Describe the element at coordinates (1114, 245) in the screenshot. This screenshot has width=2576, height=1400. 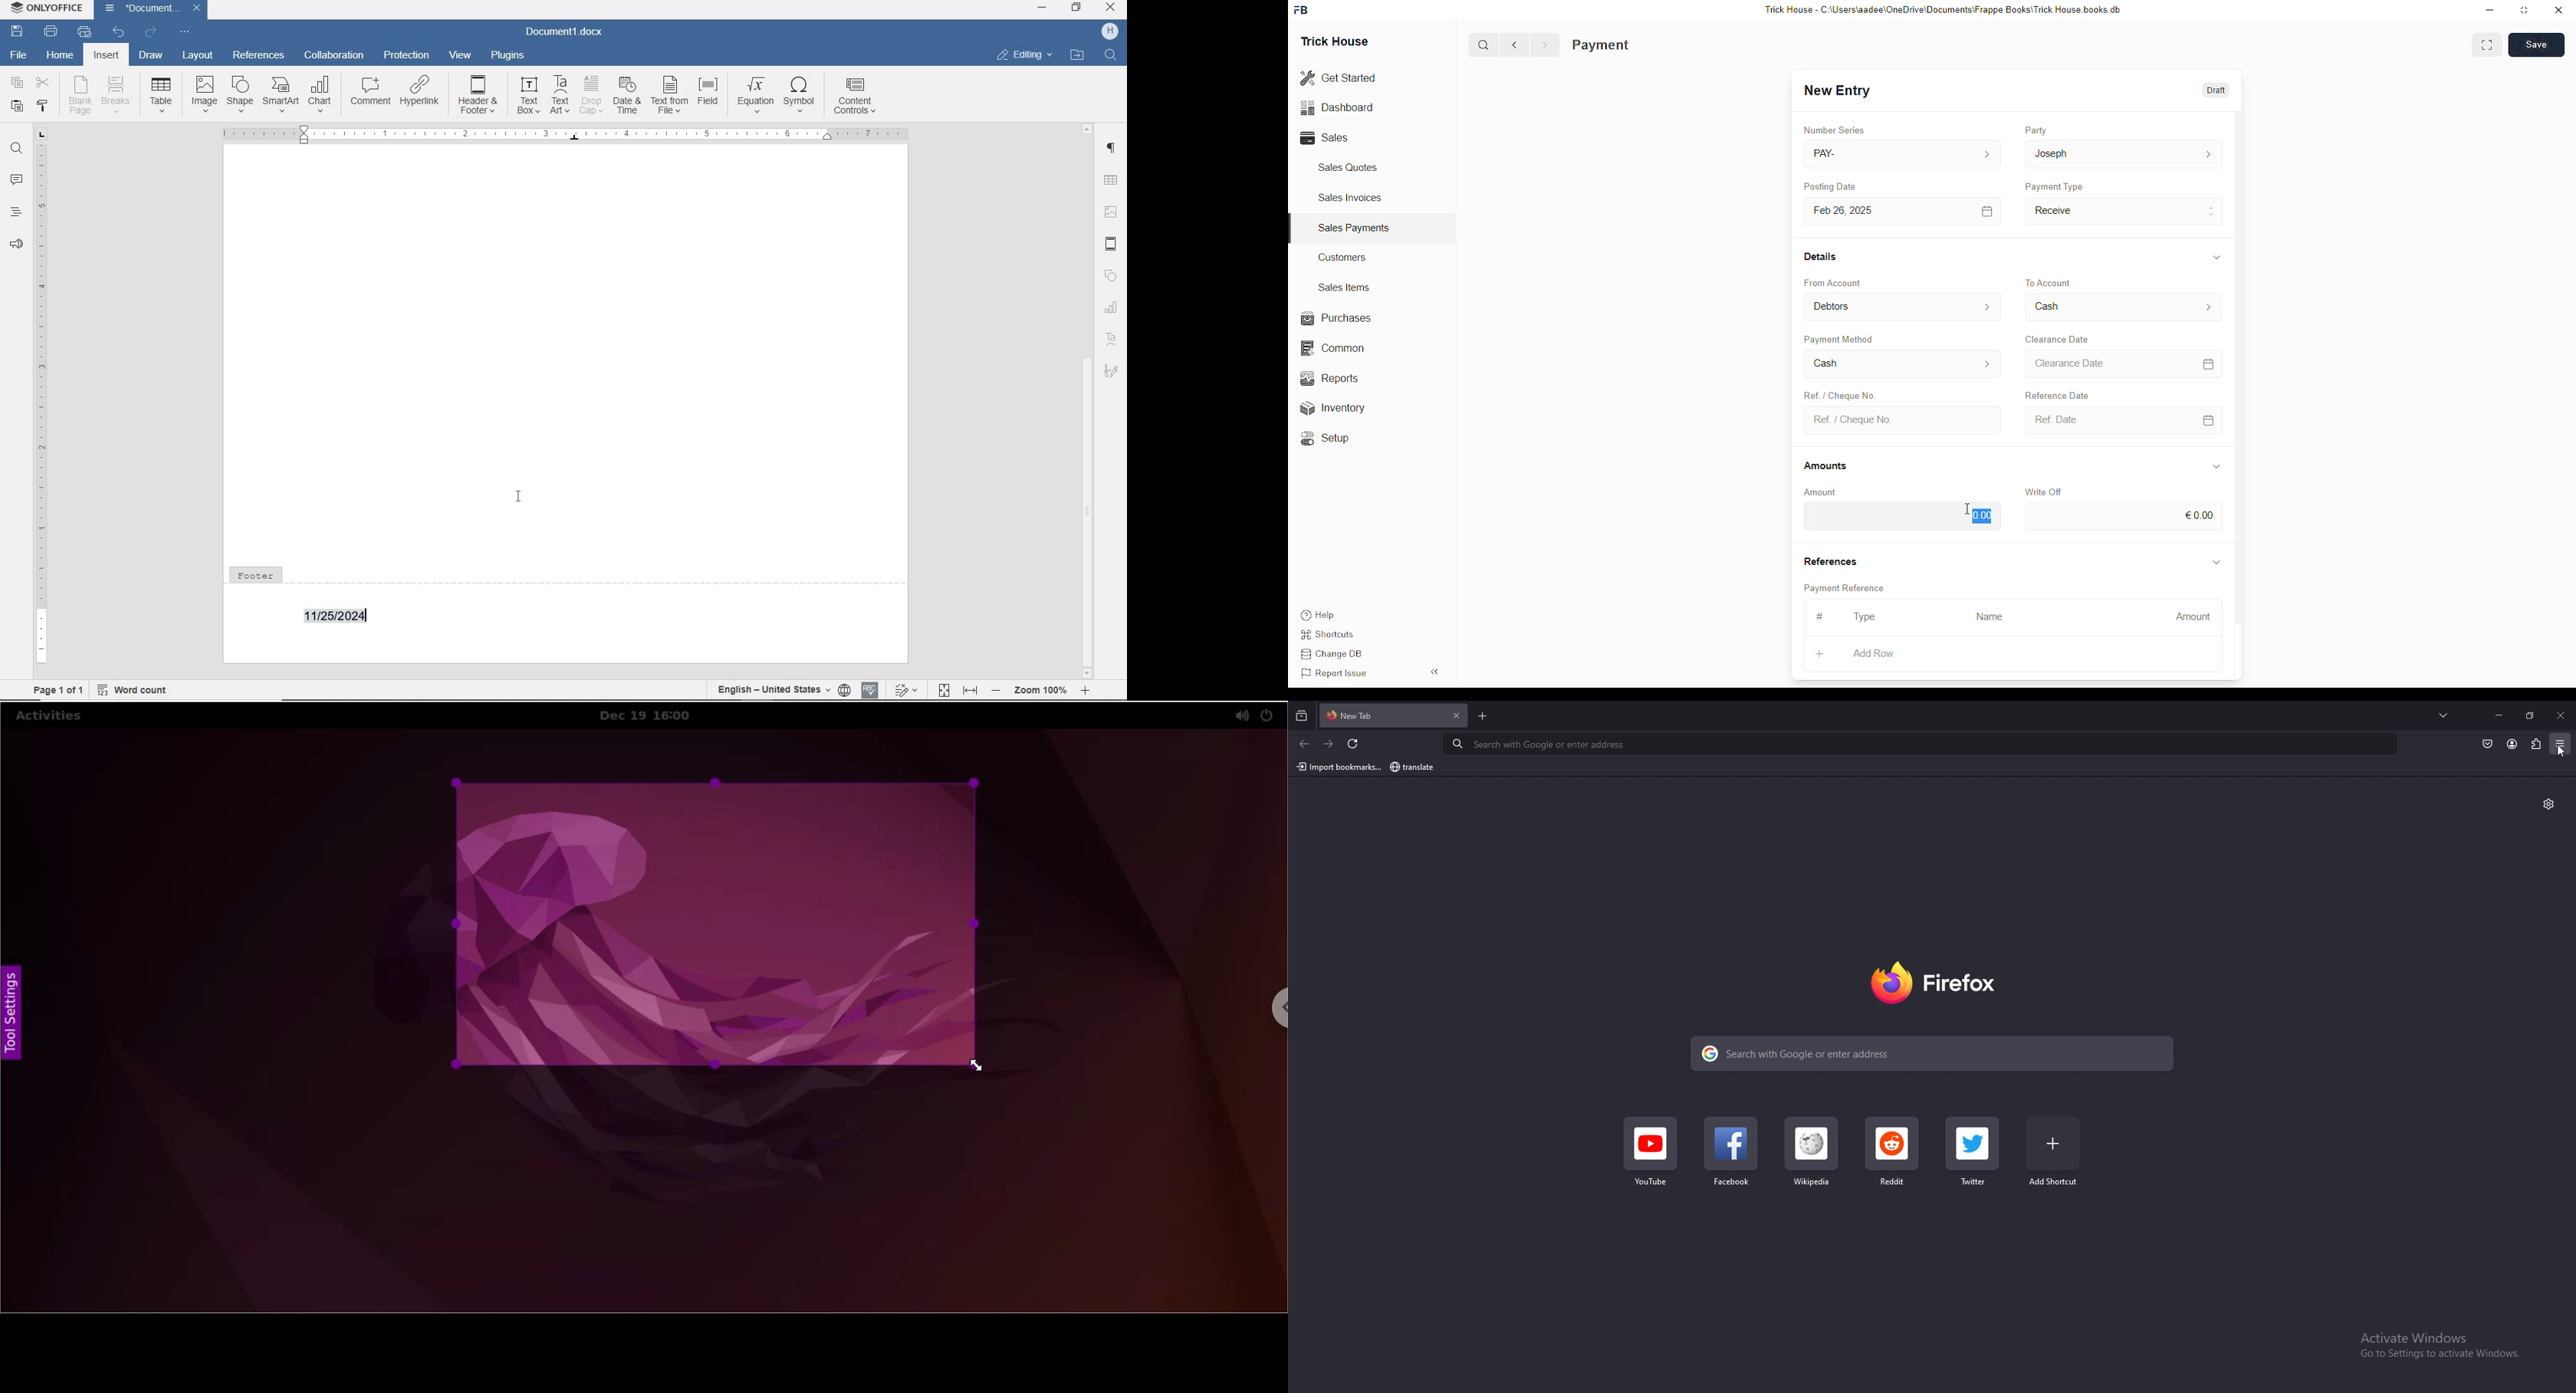
I see `header & footer` at that location.